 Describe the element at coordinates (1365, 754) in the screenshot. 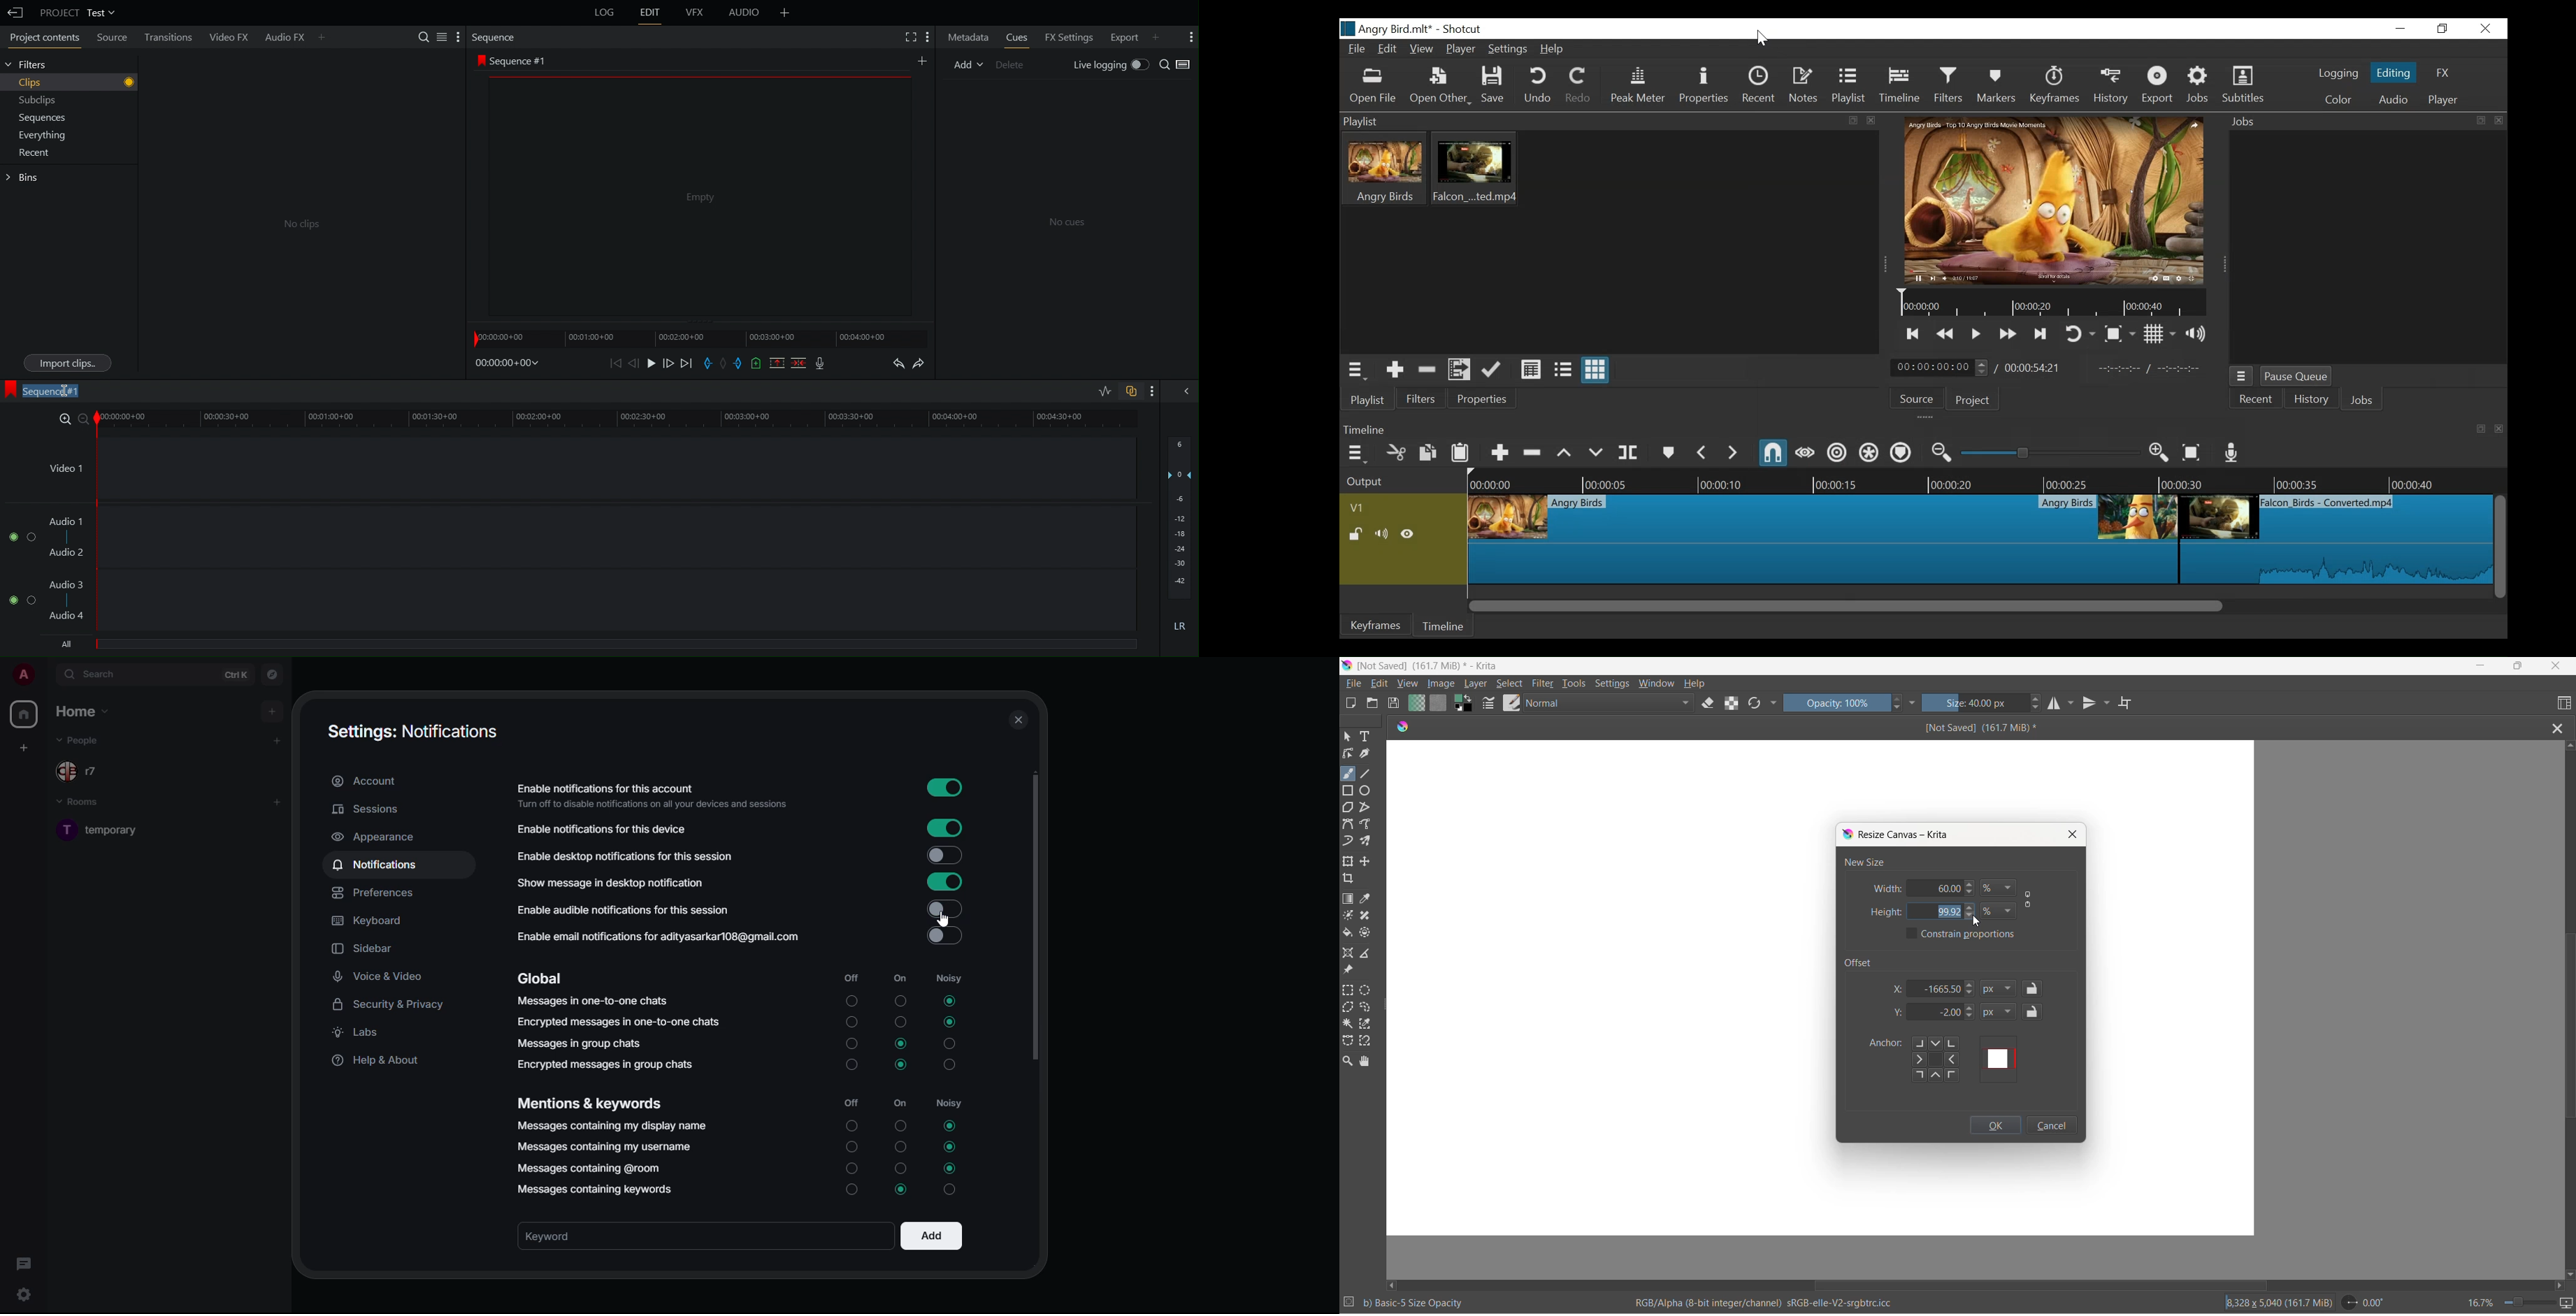

I see `calligraphy` at that location.